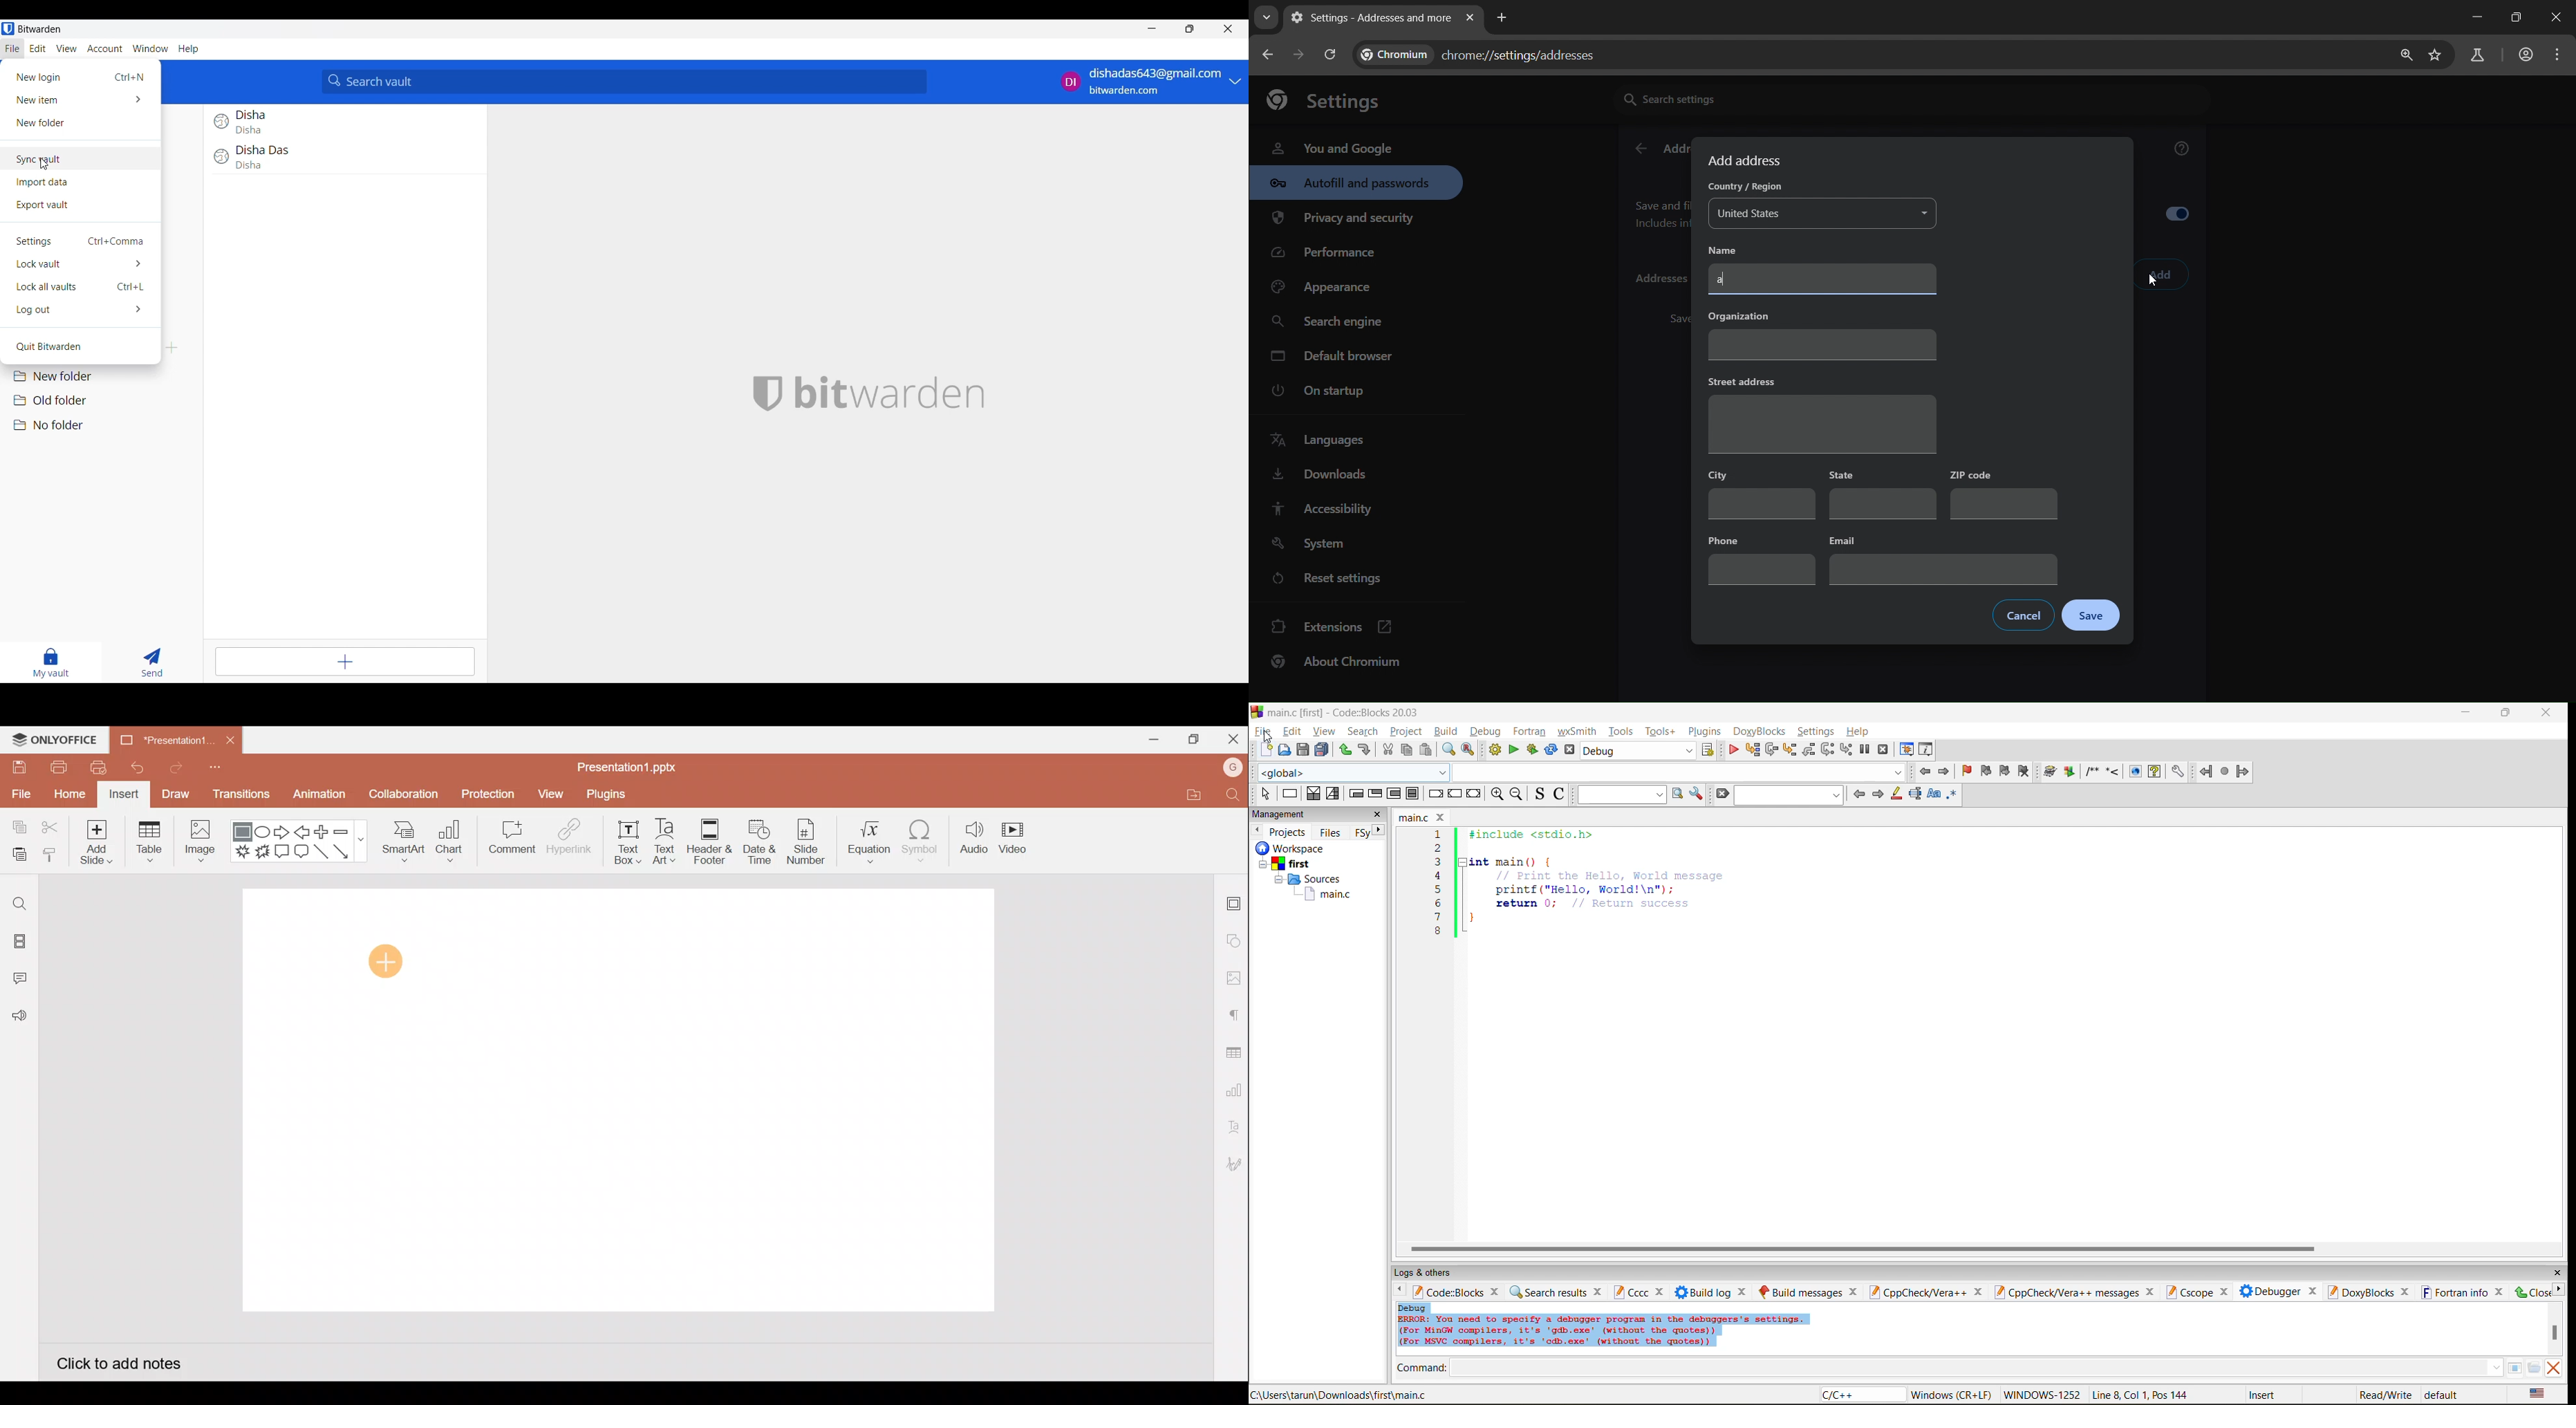 The width and height of the screenshot is (2576, 1428). What do you see at coordinates (1301, 54) in the screenshot?
I see `go back one page` at bounding box center [1301, 54].